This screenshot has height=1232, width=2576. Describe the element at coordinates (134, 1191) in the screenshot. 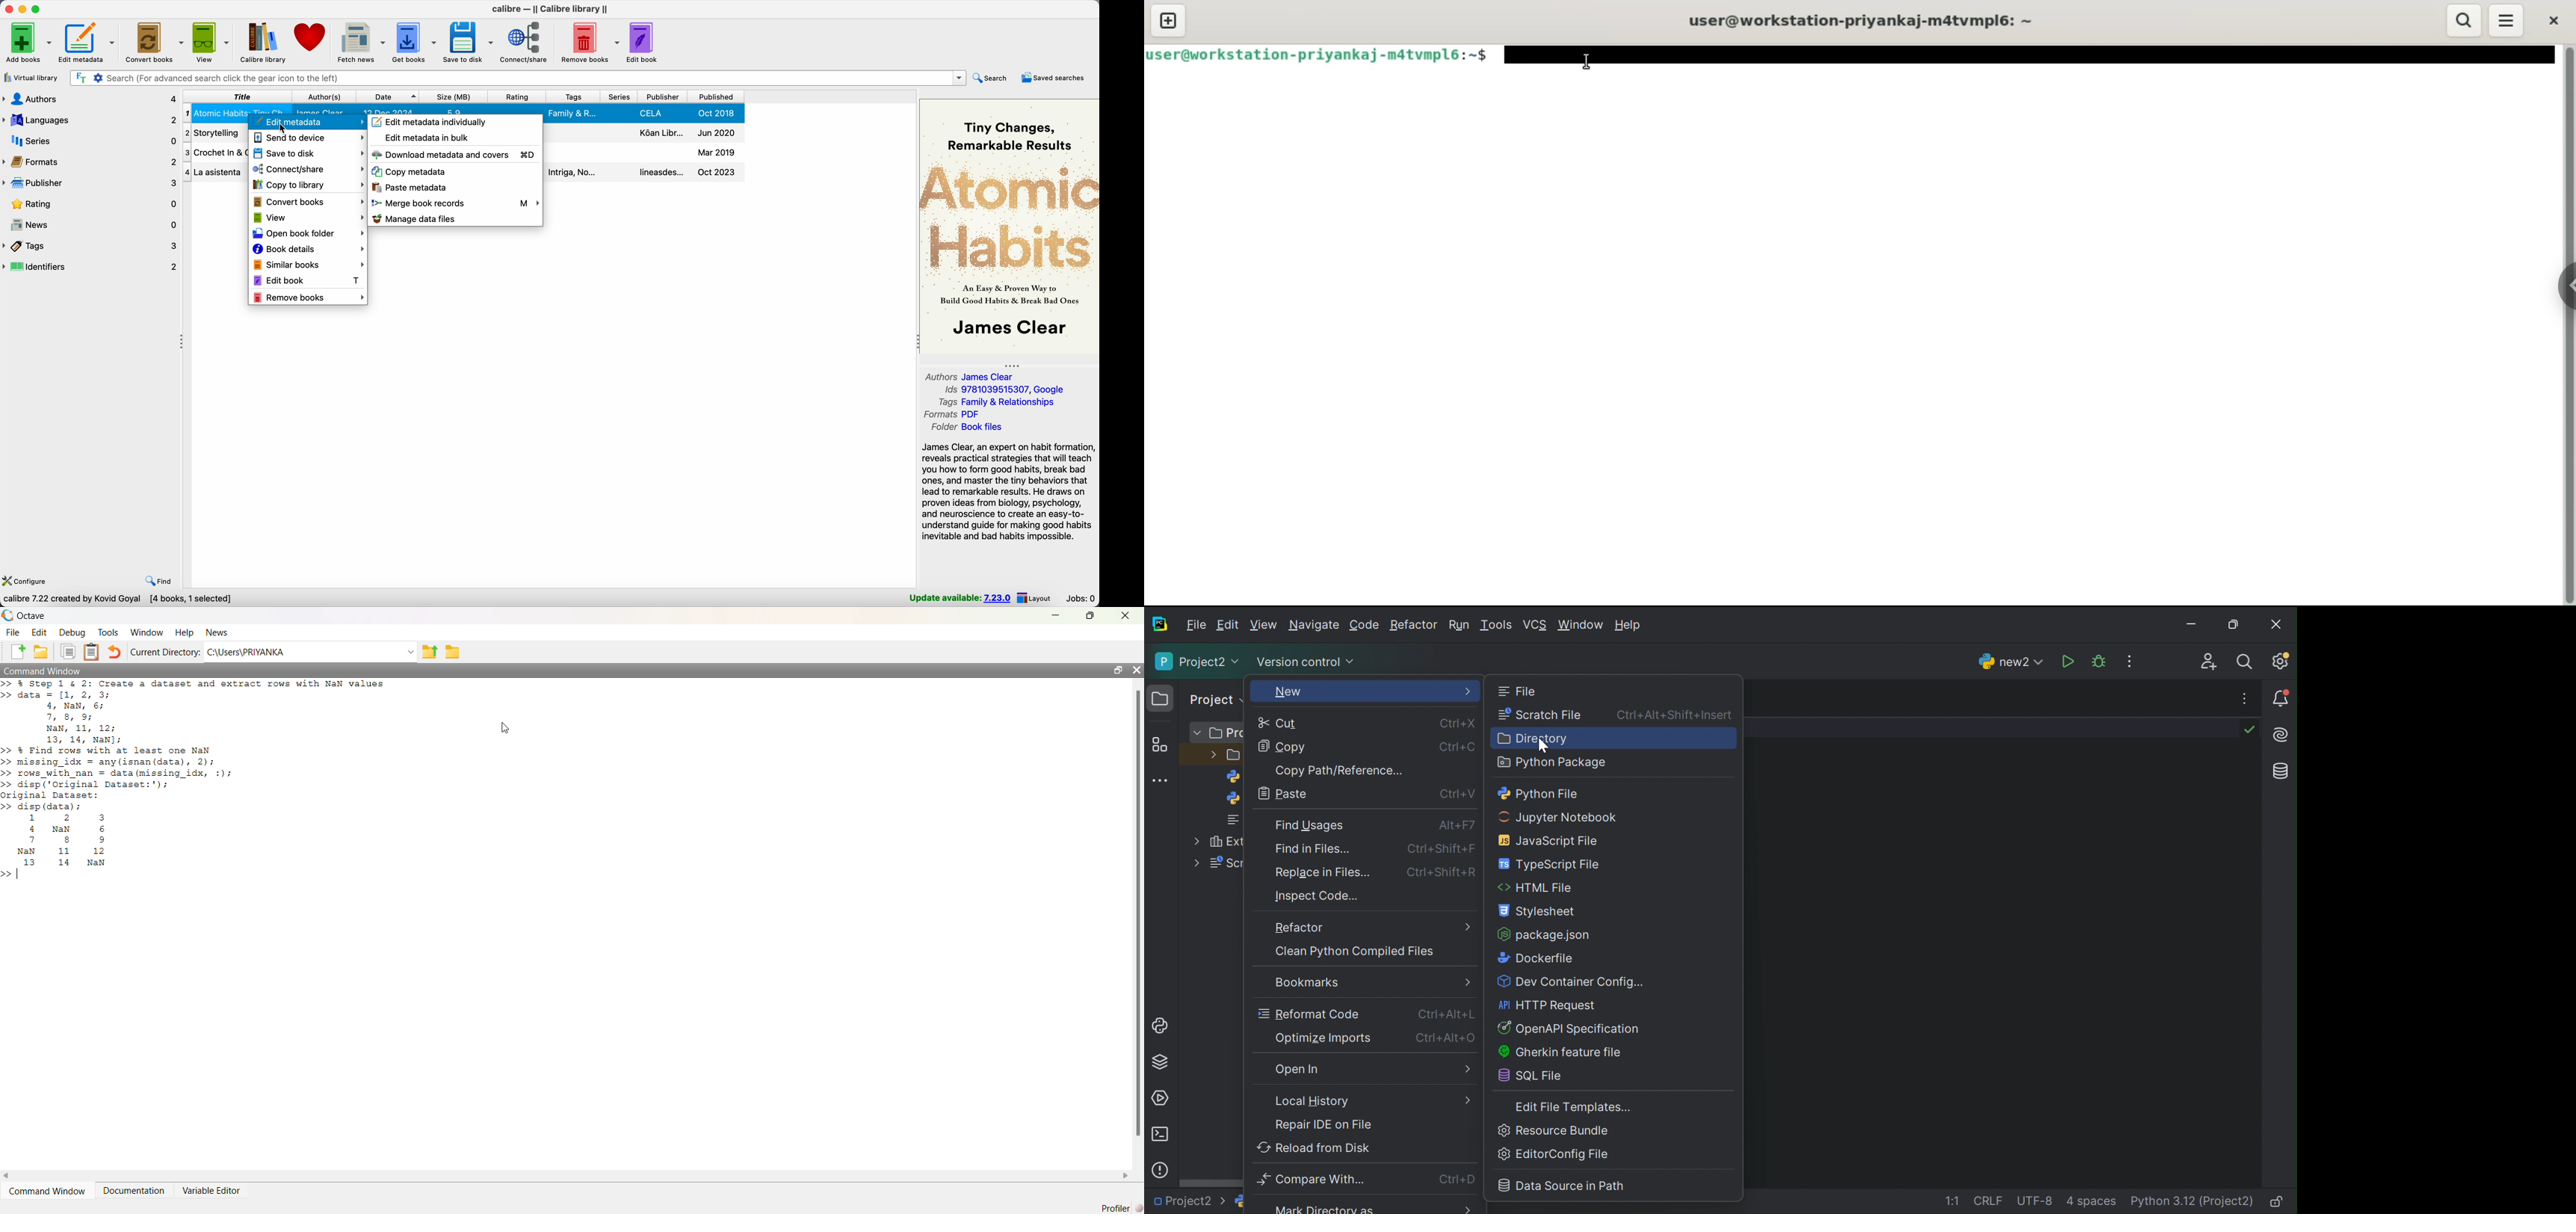

I see `Documentation` at that location.